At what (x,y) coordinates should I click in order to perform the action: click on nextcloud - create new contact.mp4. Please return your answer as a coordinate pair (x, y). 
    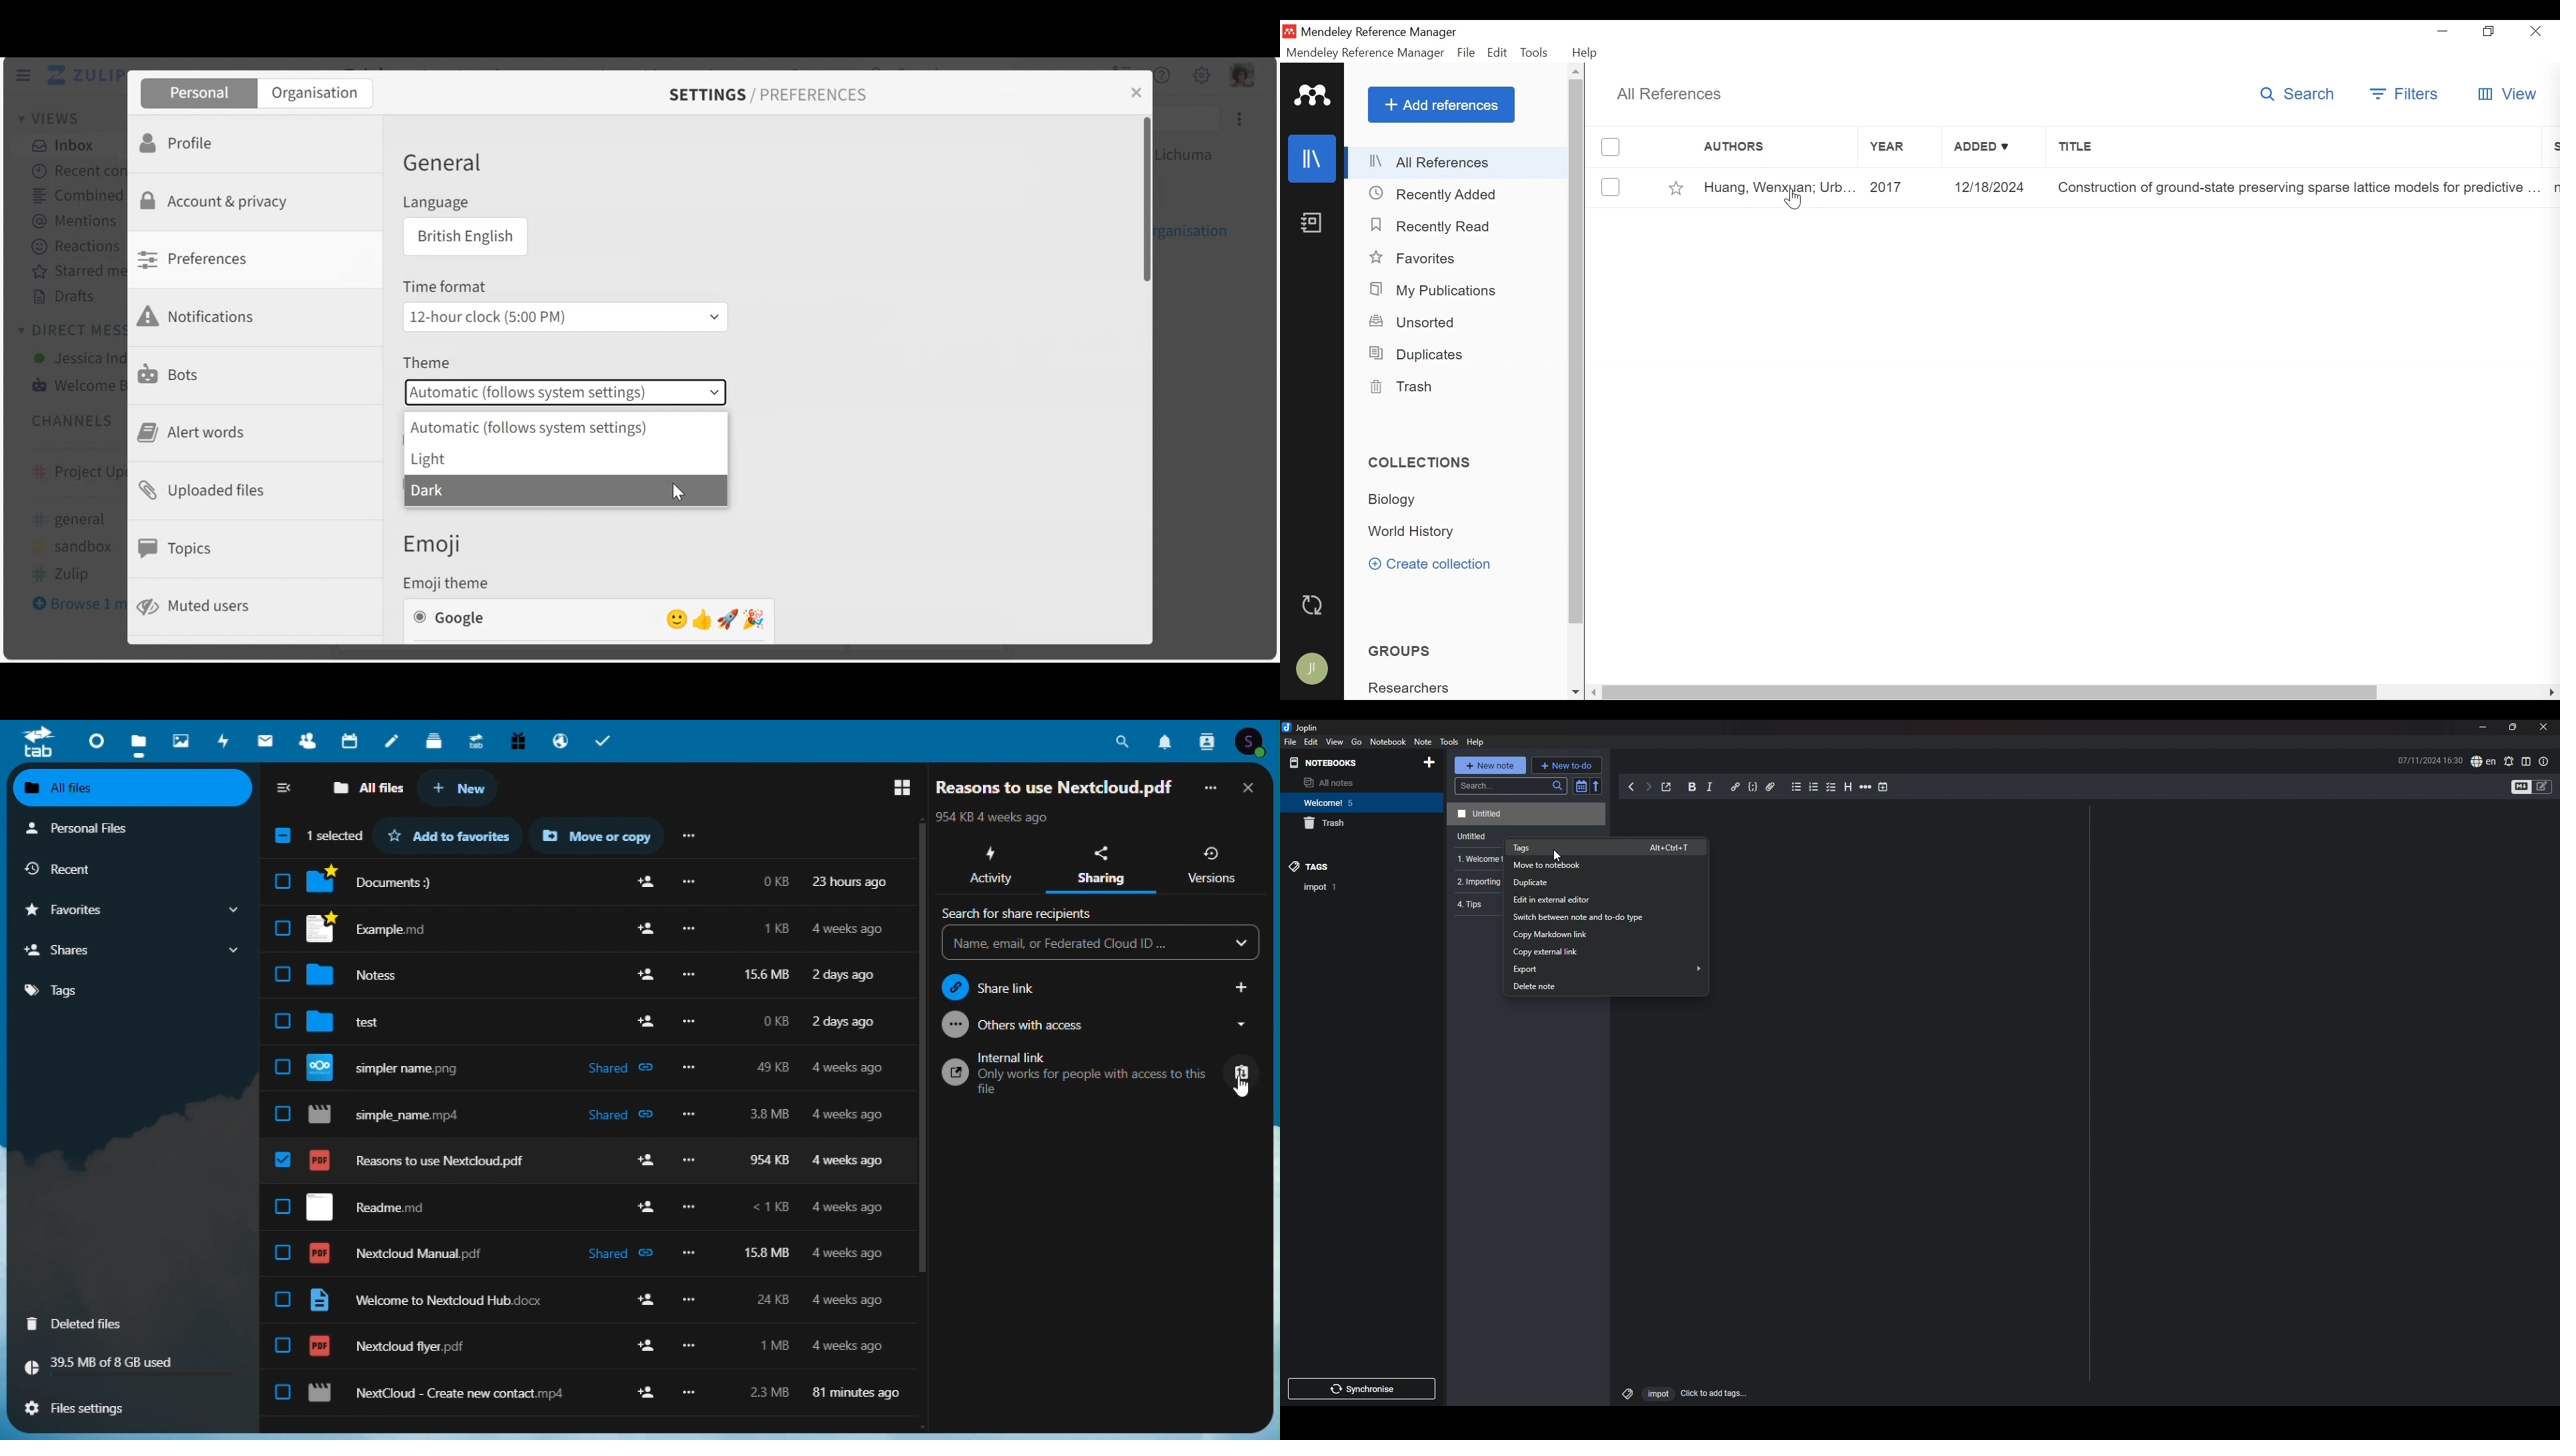
    Looking at the image, I should click on (437, 1394).